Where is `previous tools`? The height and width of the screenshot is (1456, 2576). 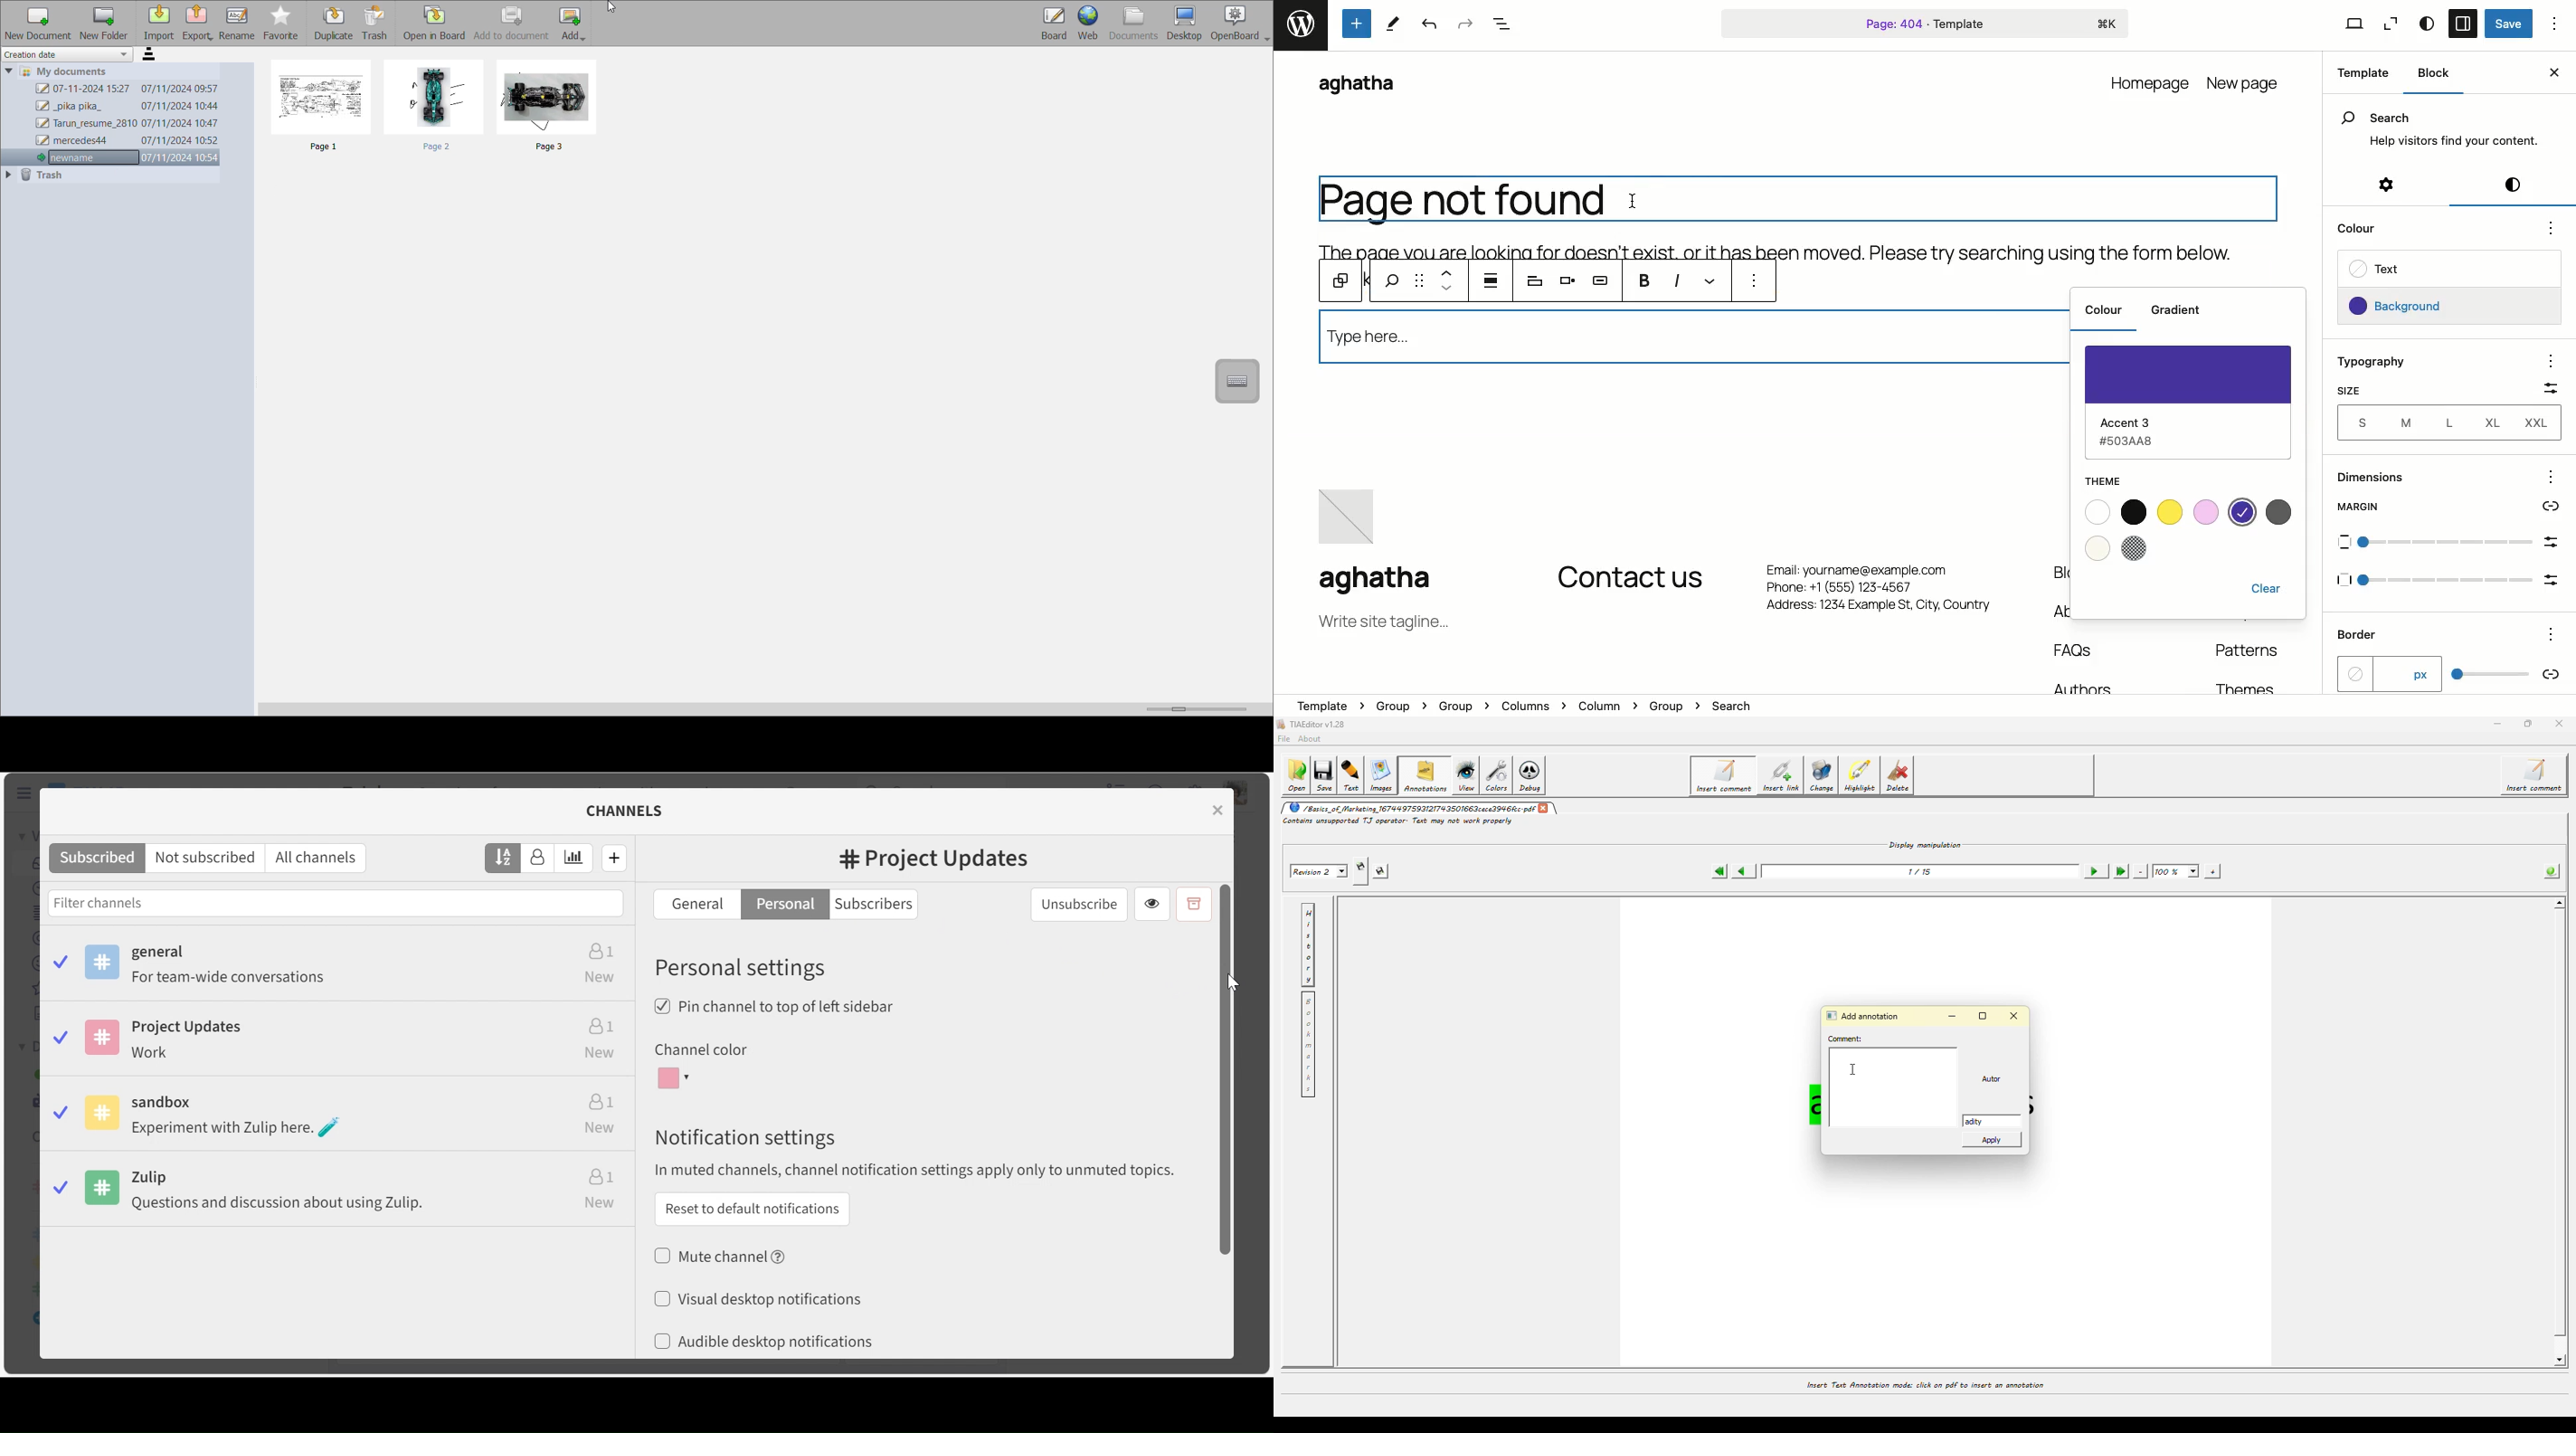 previous tools is located at coordinates (1370, 282).